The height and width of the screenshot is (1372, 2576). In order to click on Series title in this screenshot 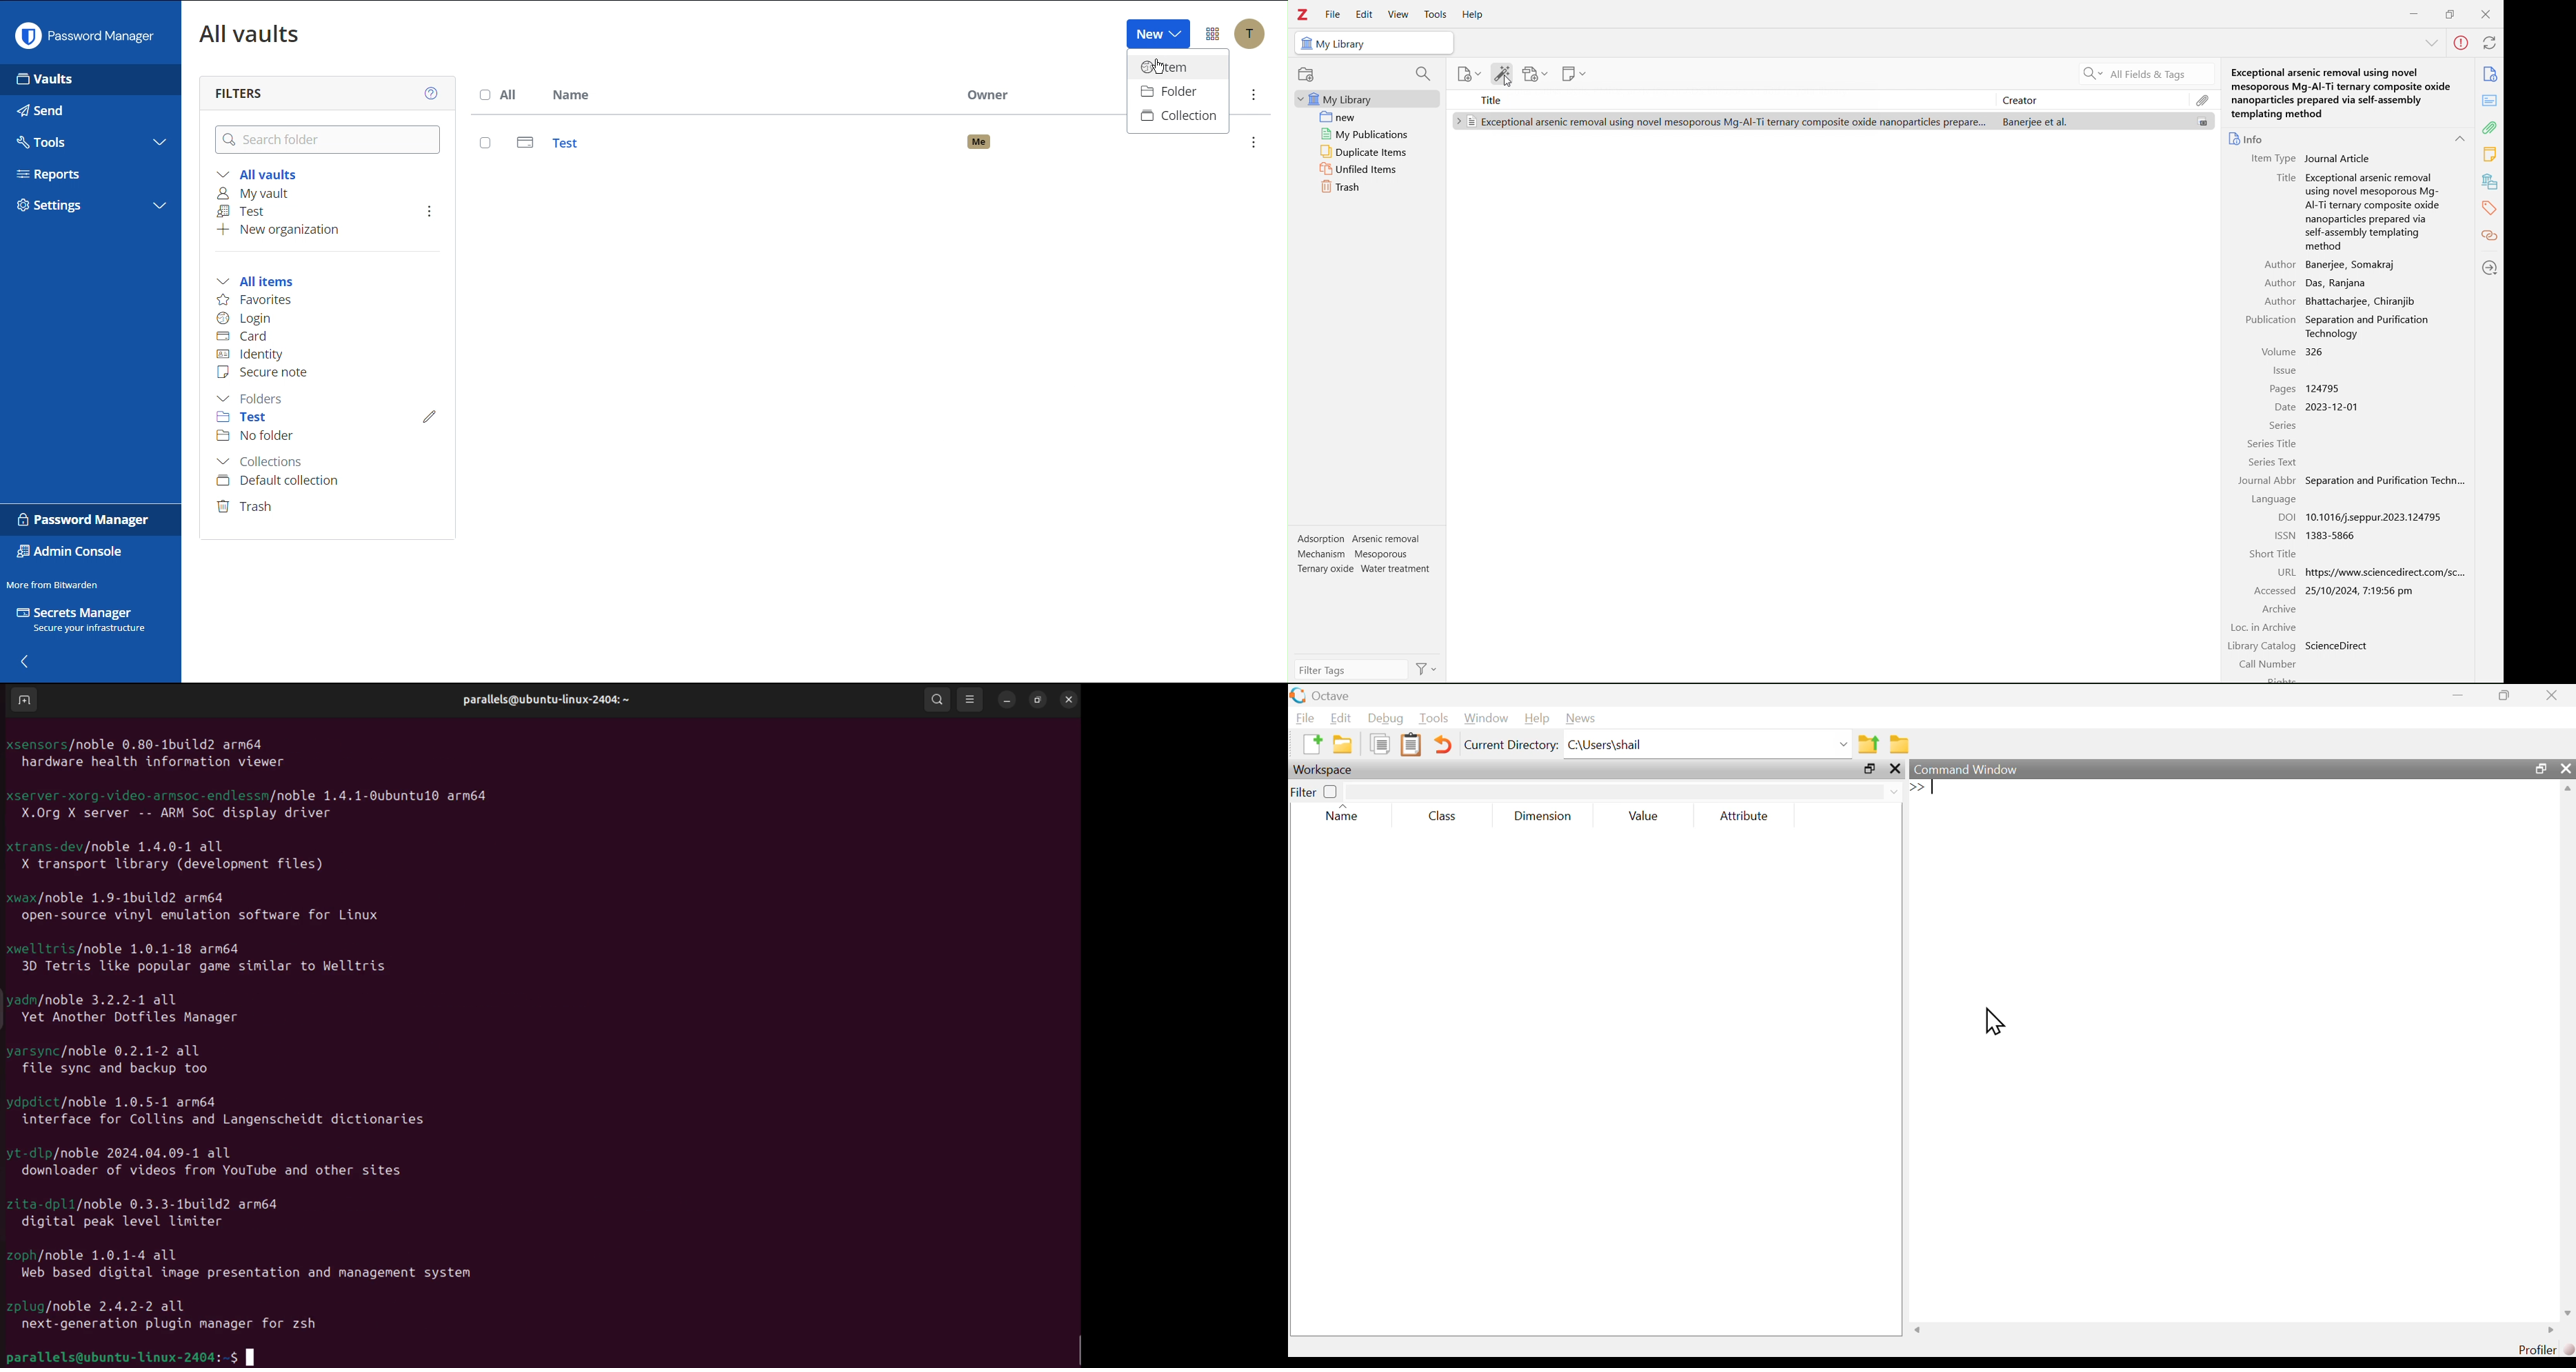, I will do `click(2273, 445)`.